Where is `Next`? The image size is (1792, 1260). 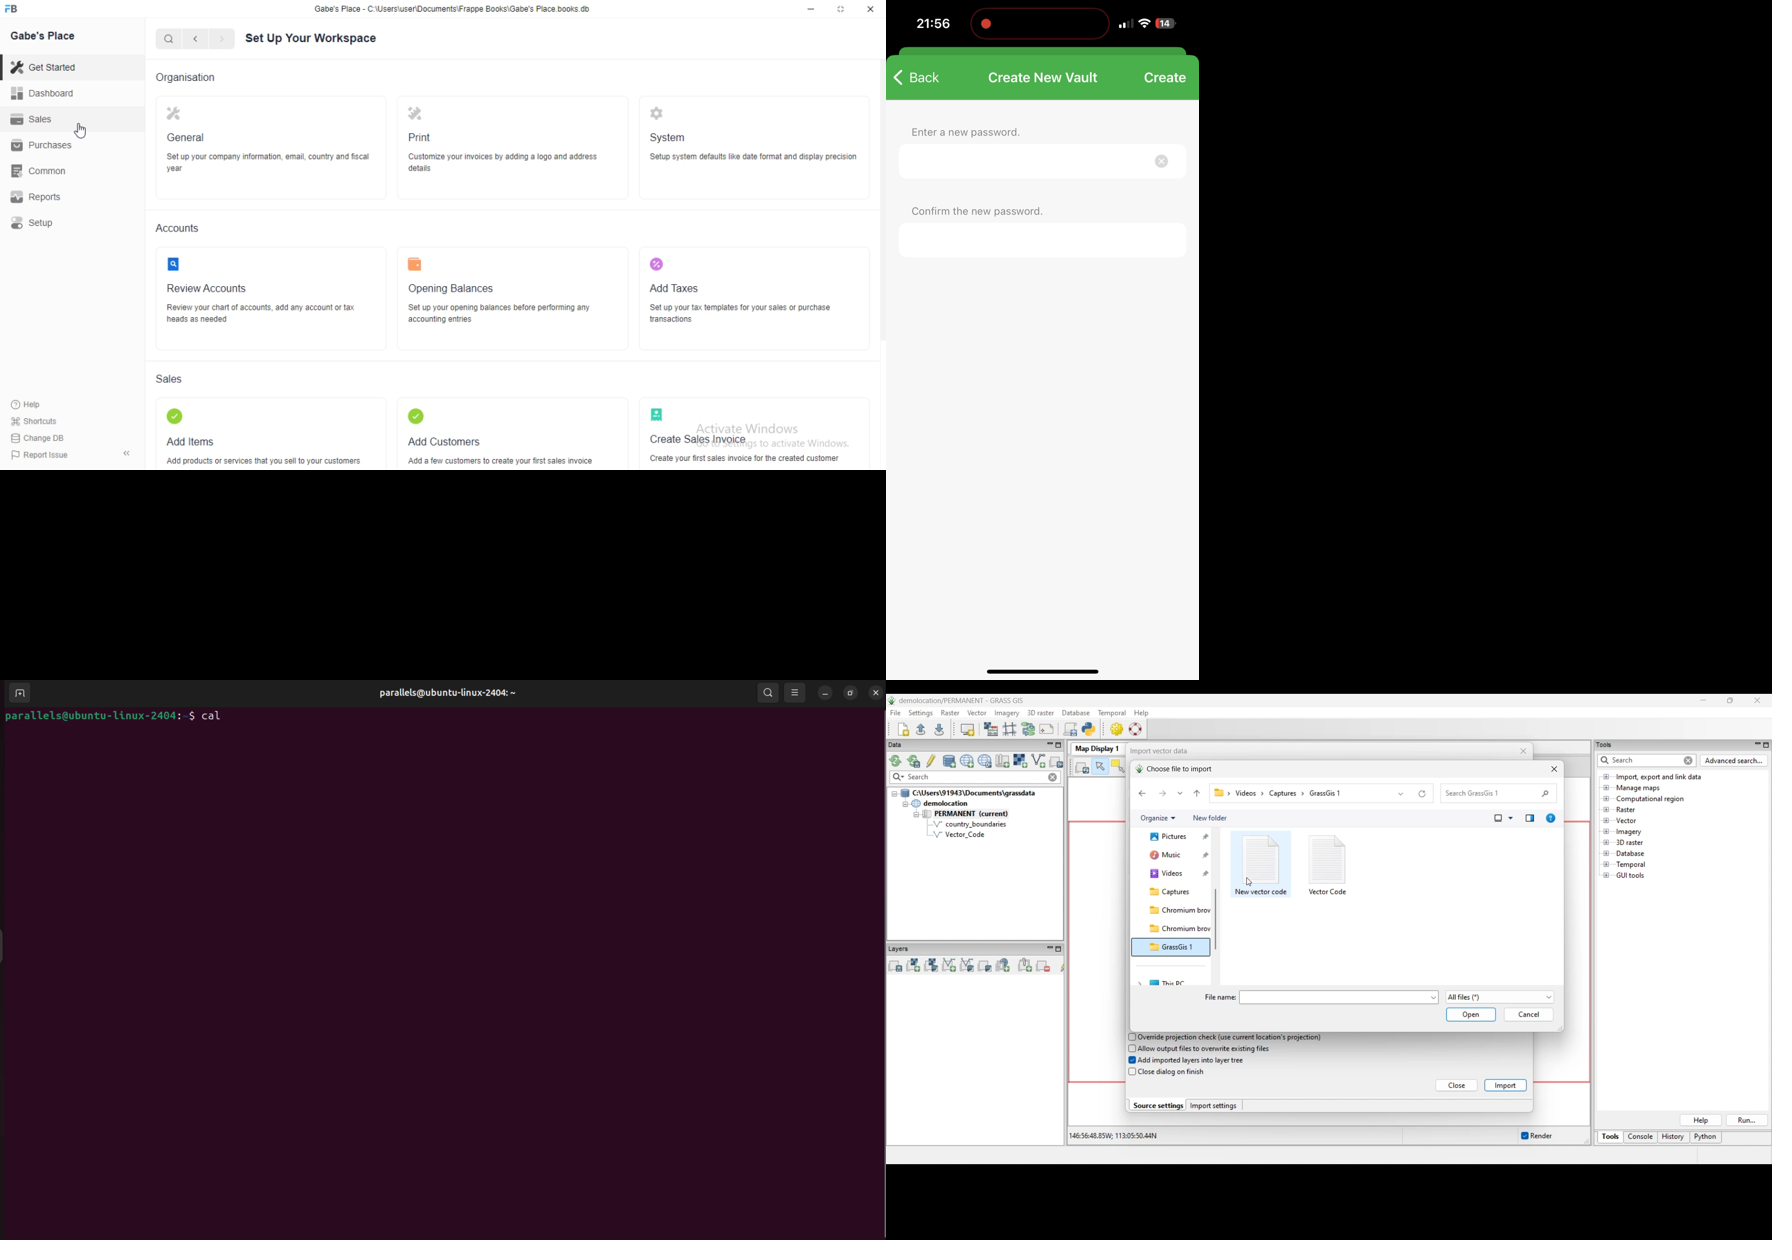 Next is located at coordinates (221, 37).